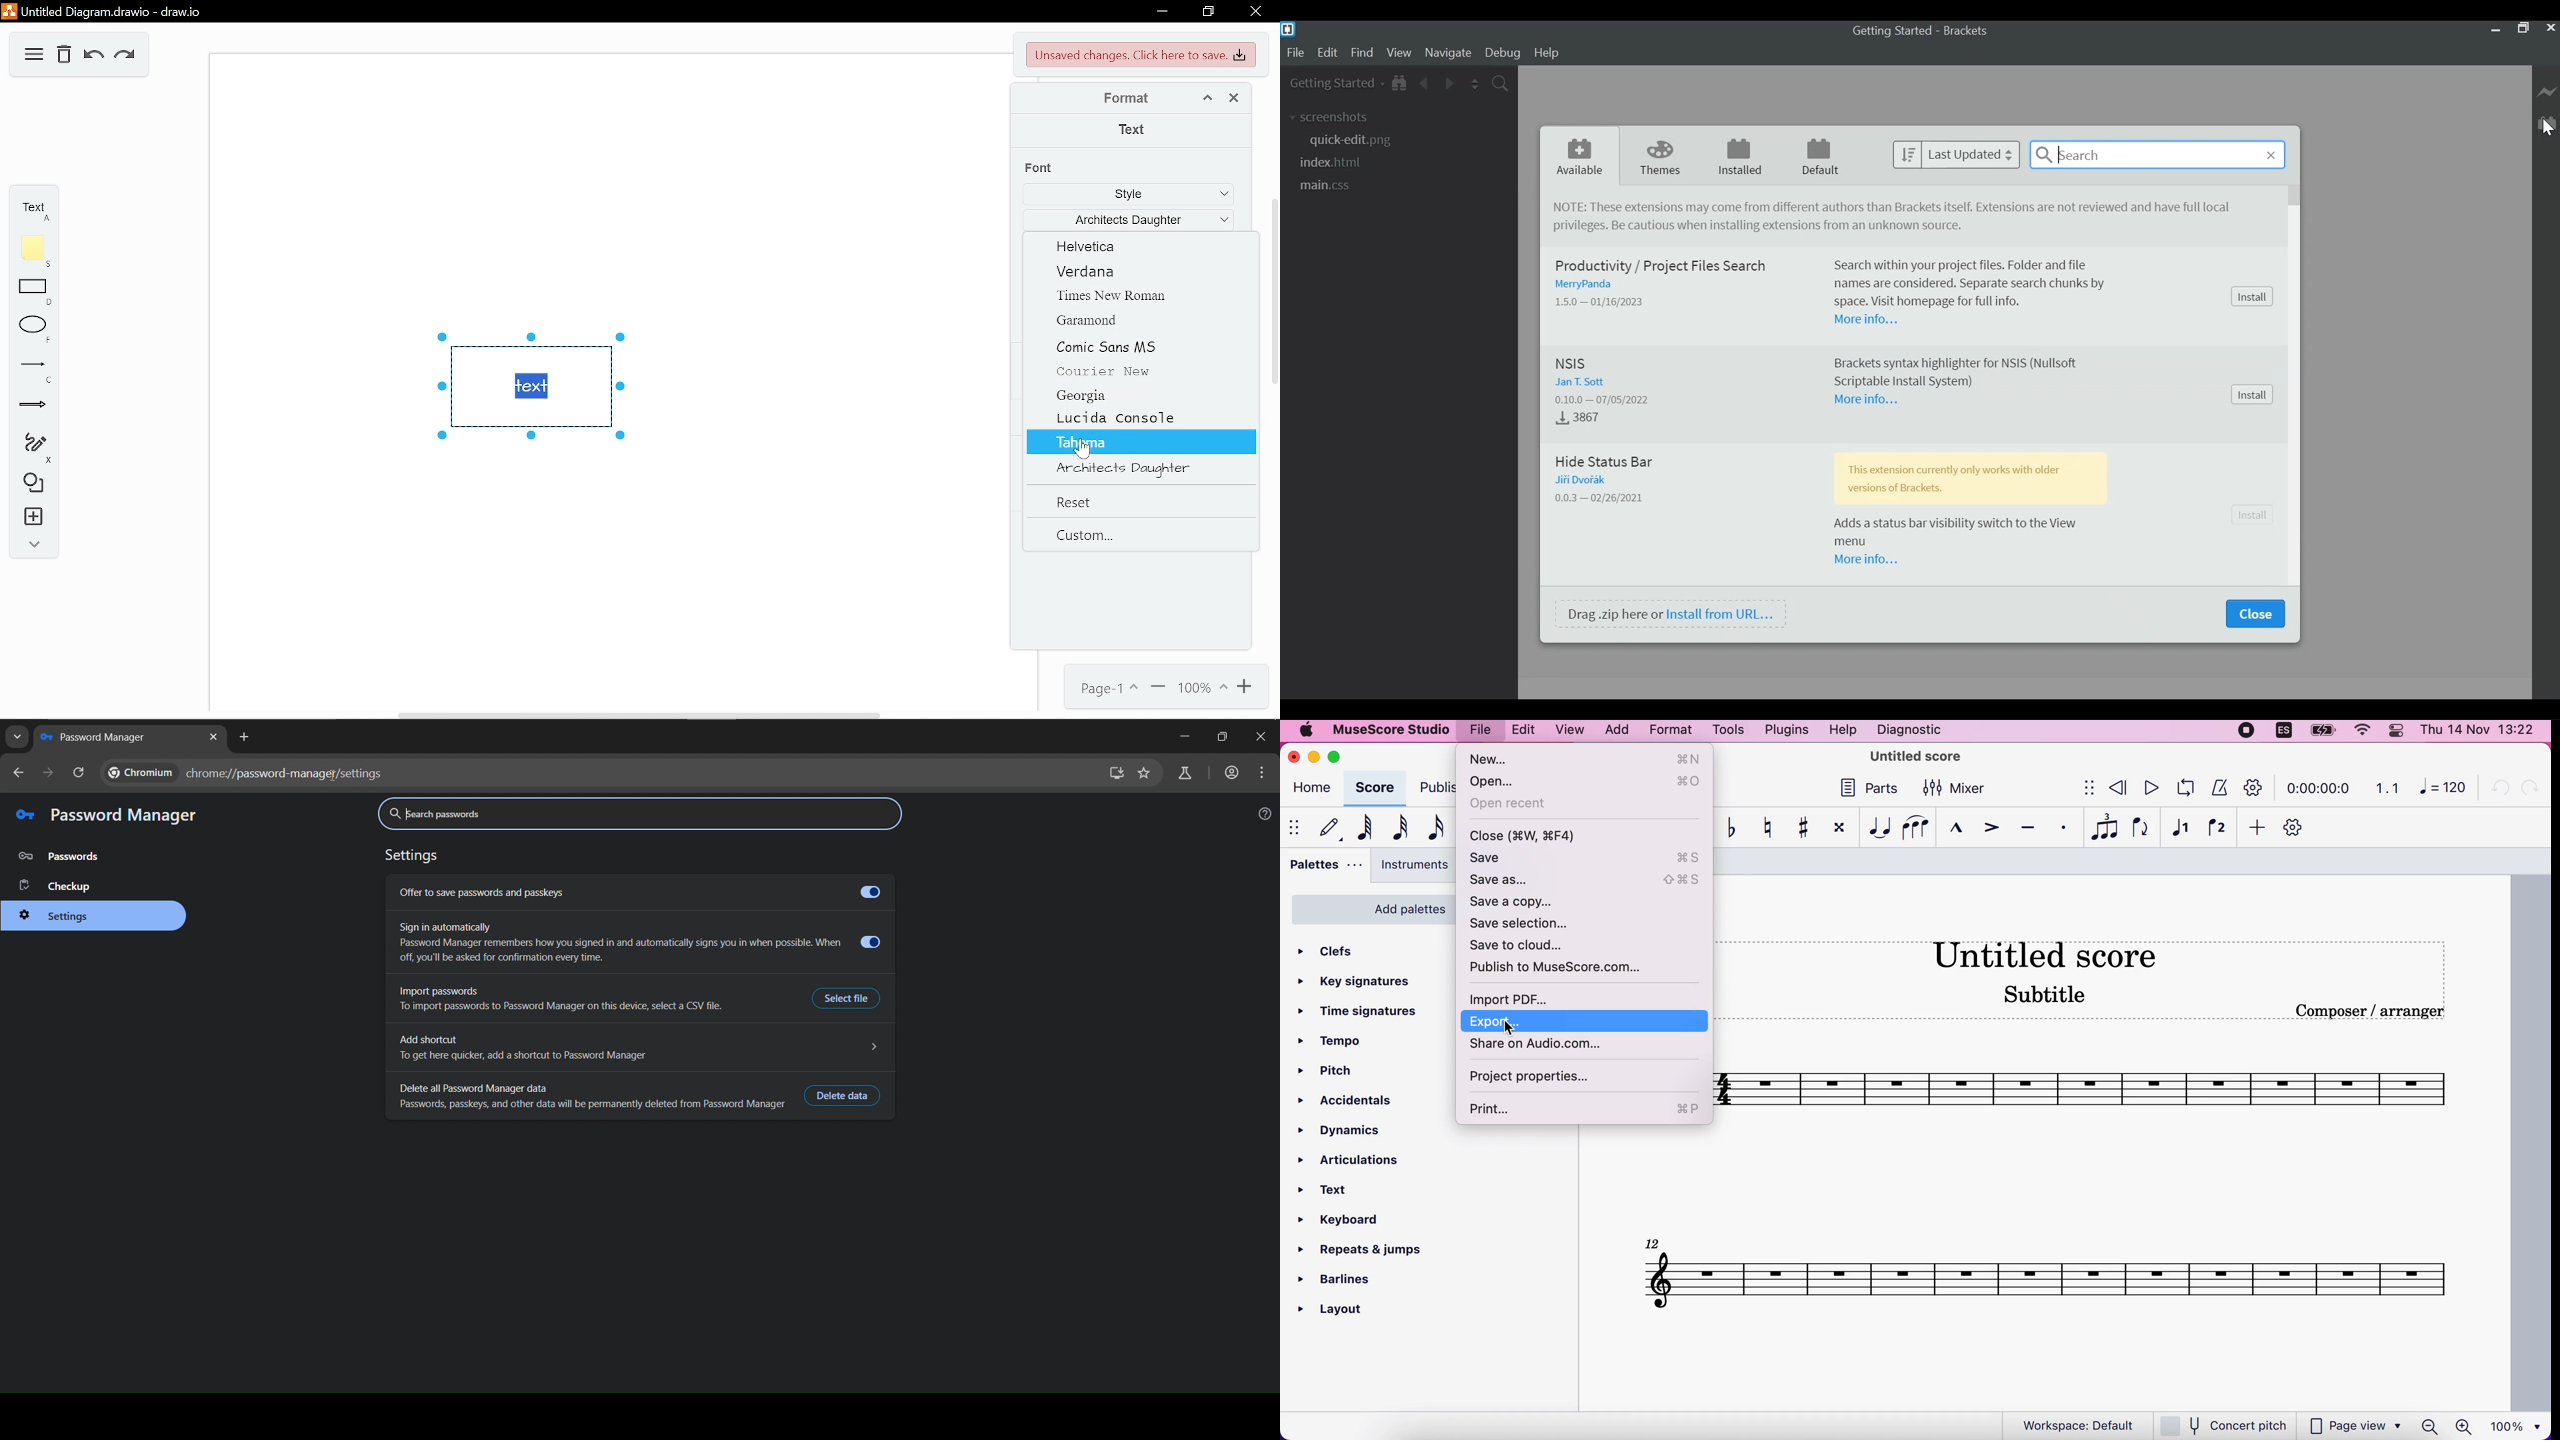  I want to click on new tab, so click(245, 738).